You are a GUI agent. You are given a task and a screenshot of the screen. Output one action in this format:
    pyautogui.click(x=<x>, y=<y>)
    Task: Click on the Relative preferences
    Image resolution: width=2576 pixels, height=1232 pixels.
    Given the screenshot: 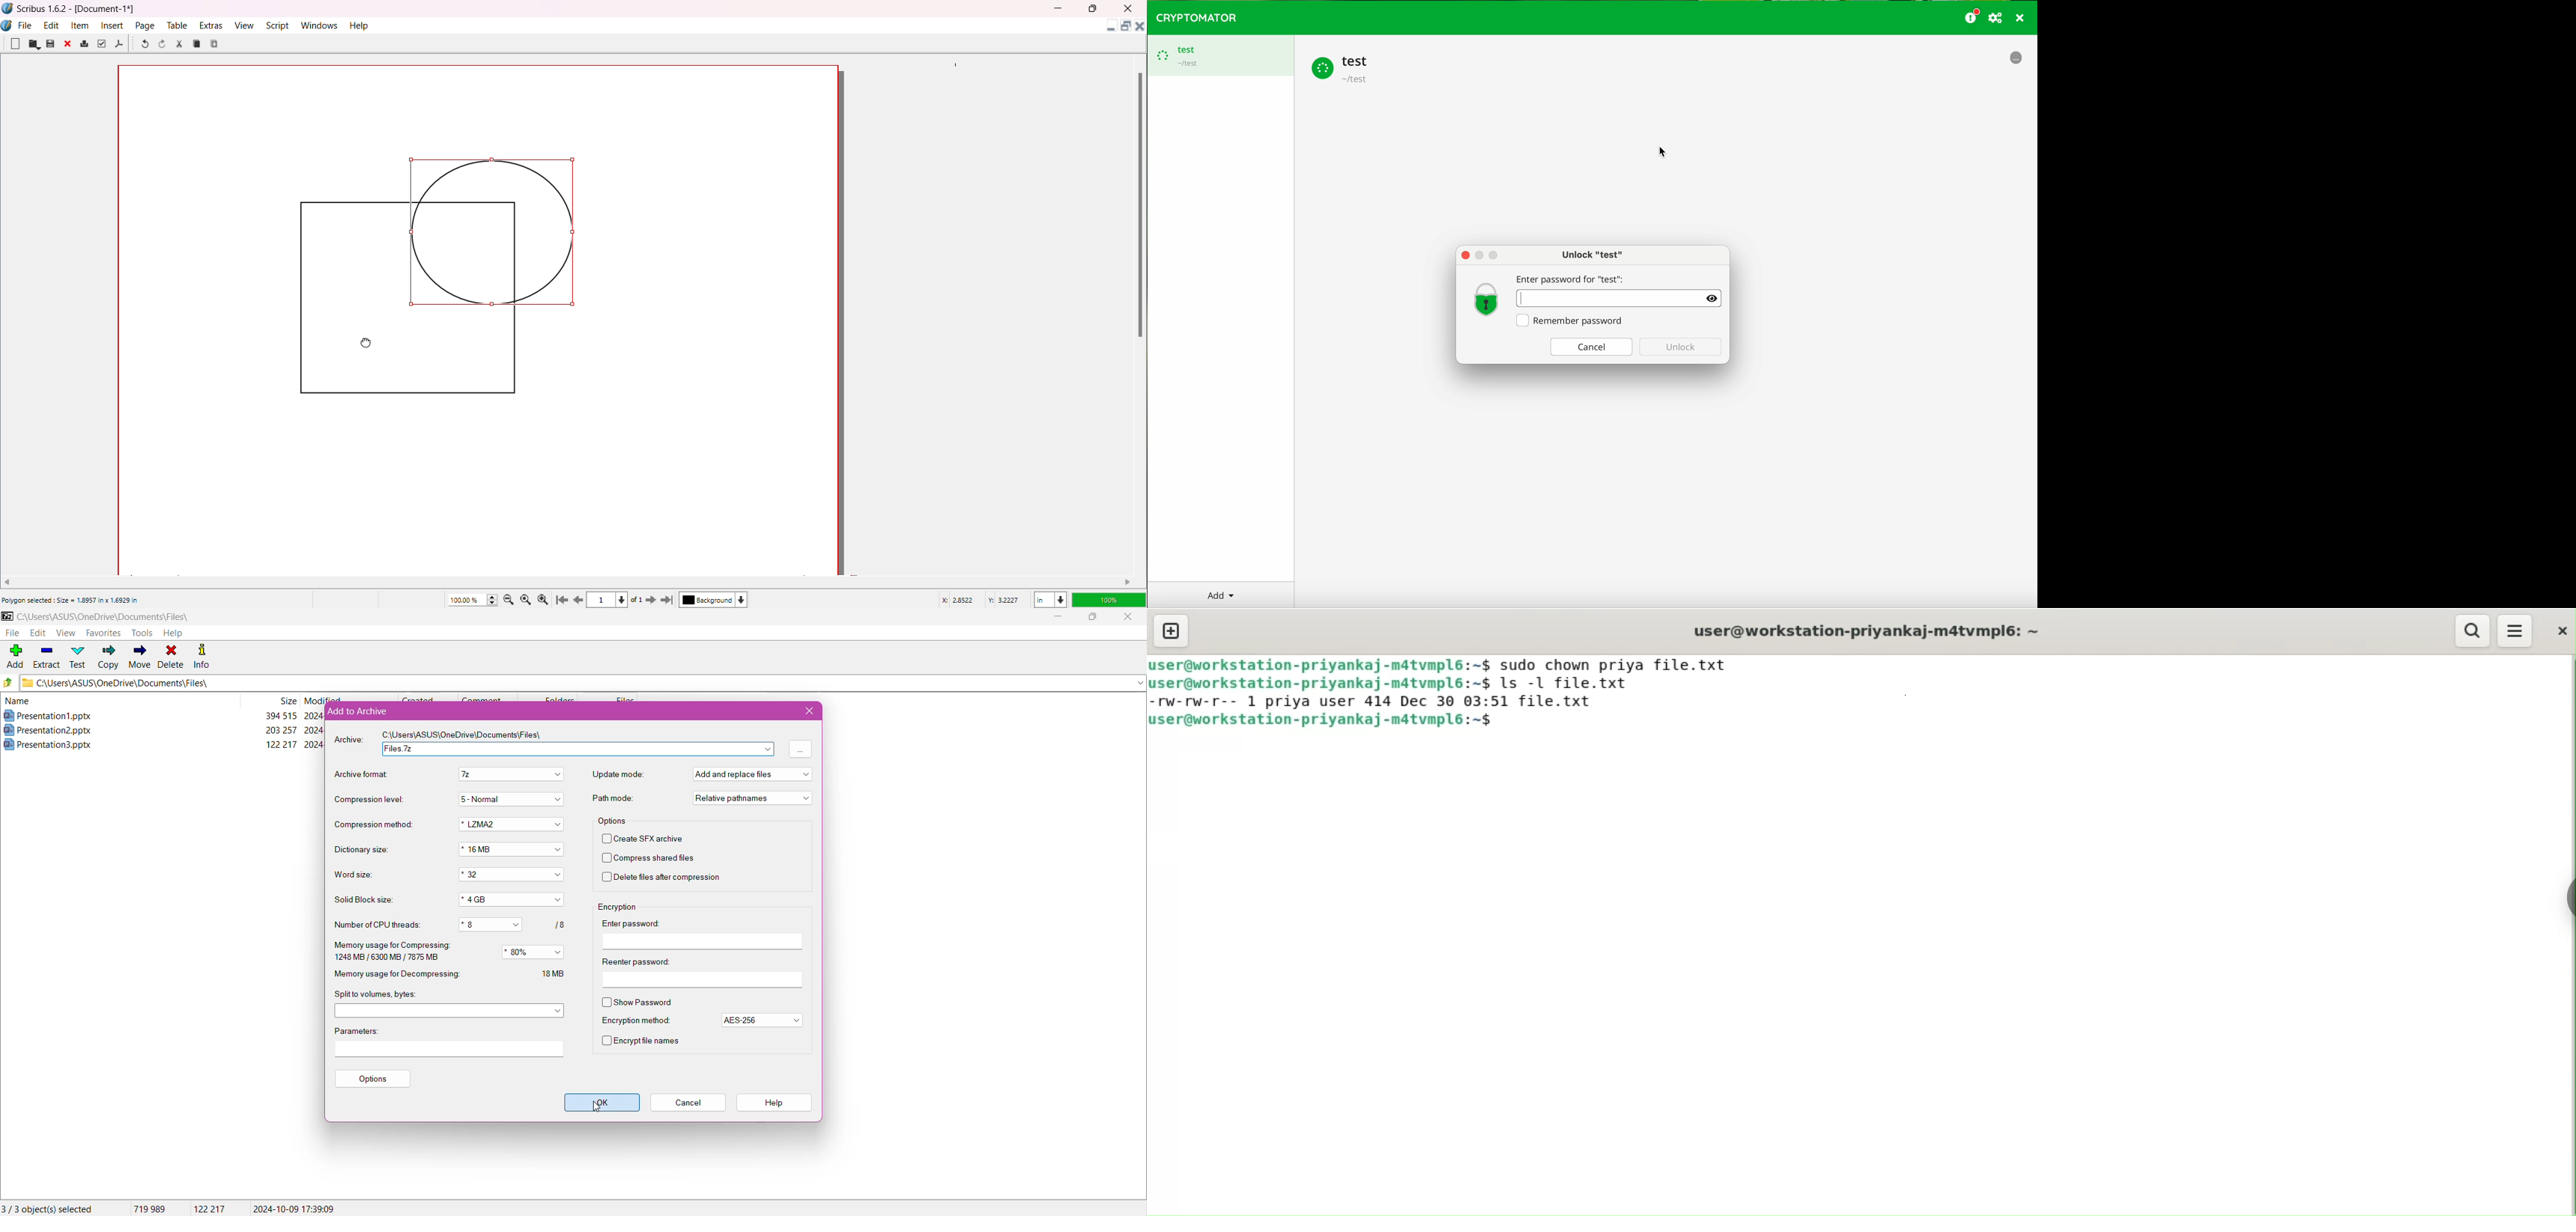 What is the action you would take?
    pyautogui.click(x=752, y=799)
    